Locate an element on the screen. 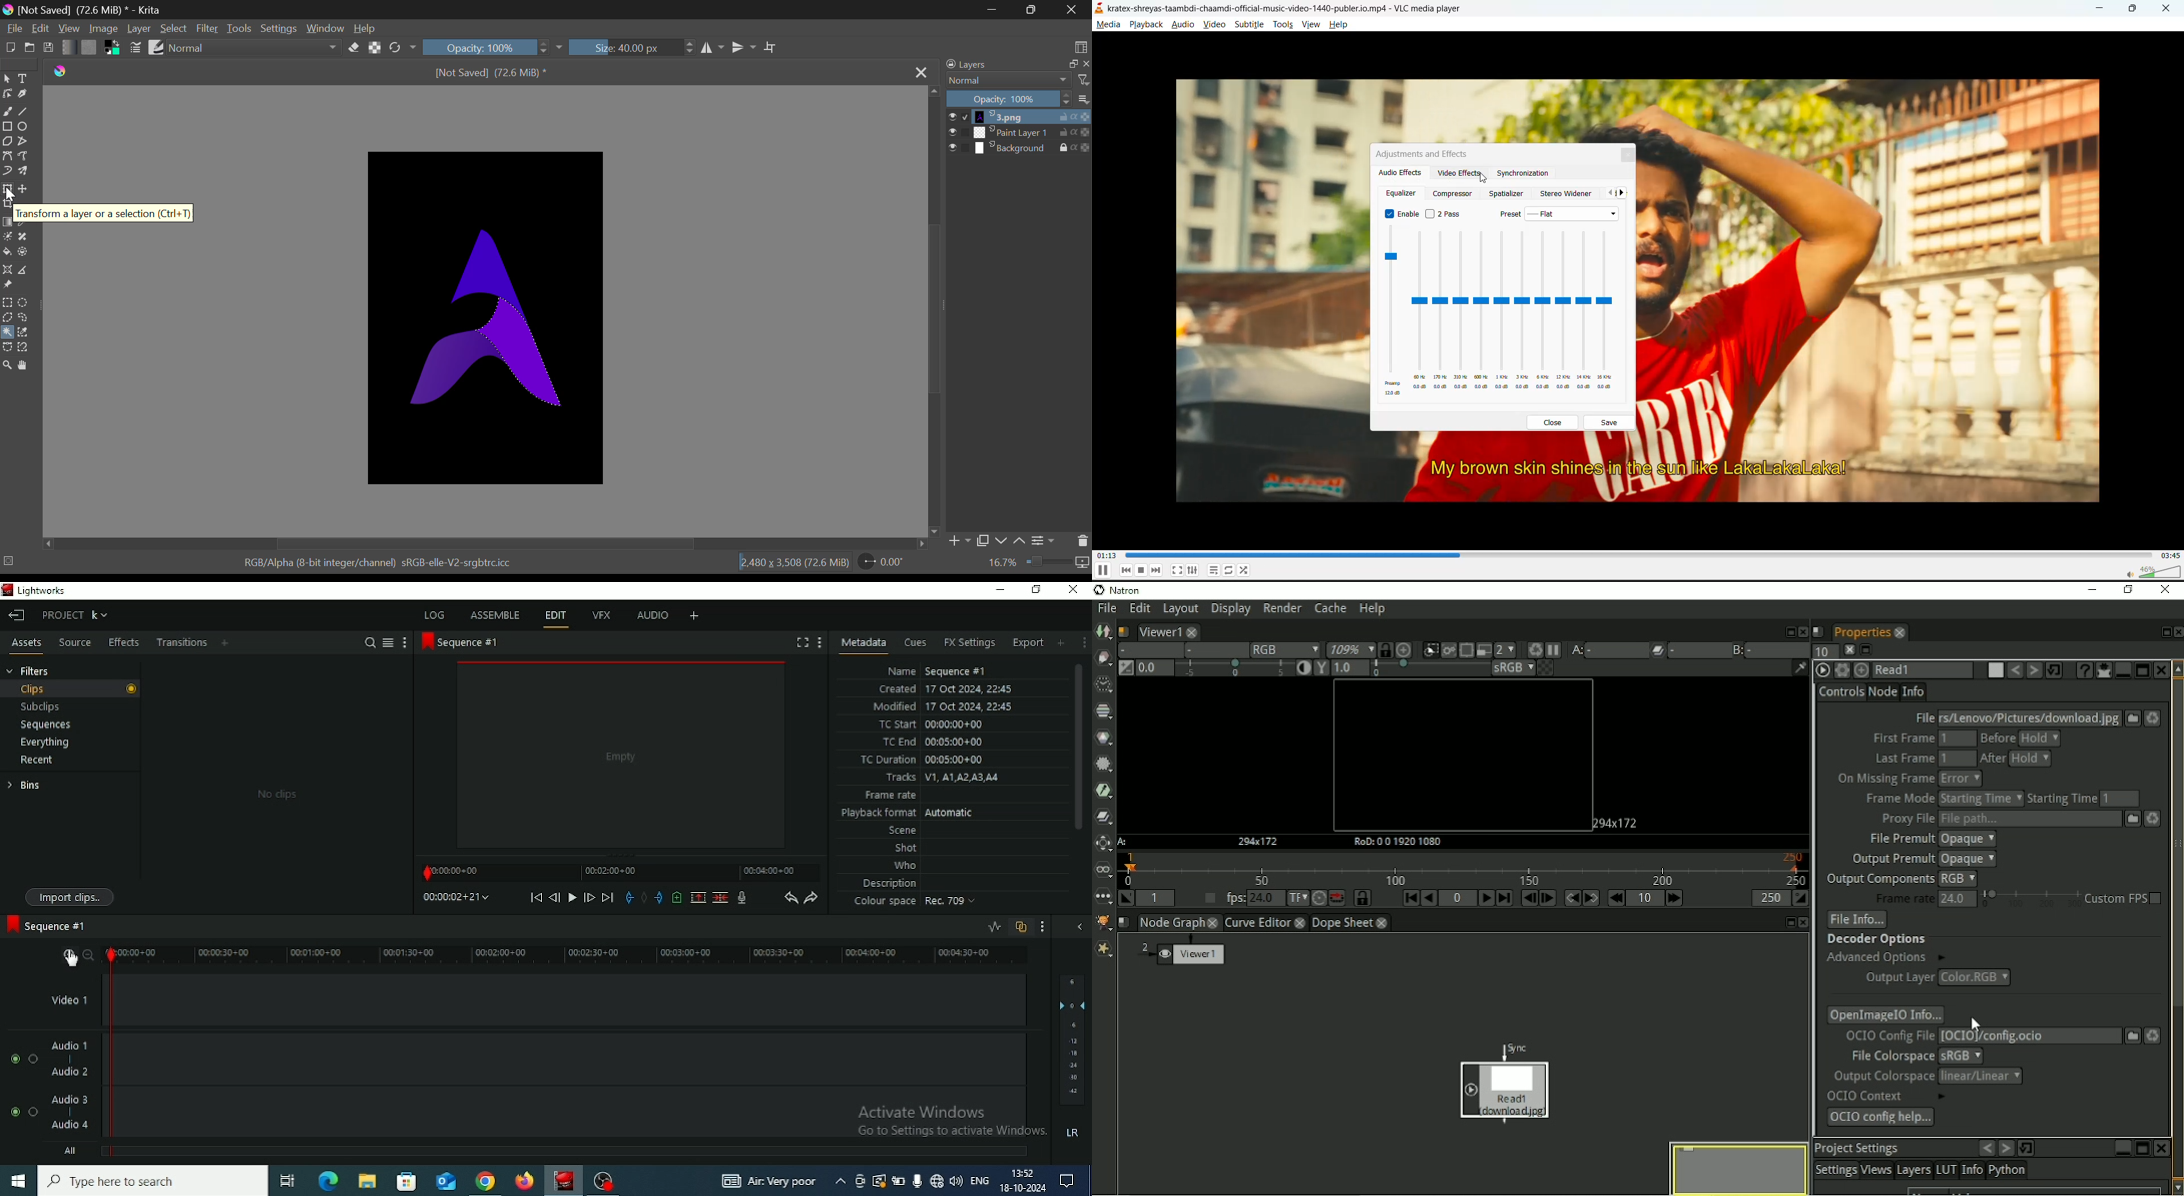 The height and width of the screenshot is (1204, 2184). Mute/unmute this track is located at coordinates (16, 1058).